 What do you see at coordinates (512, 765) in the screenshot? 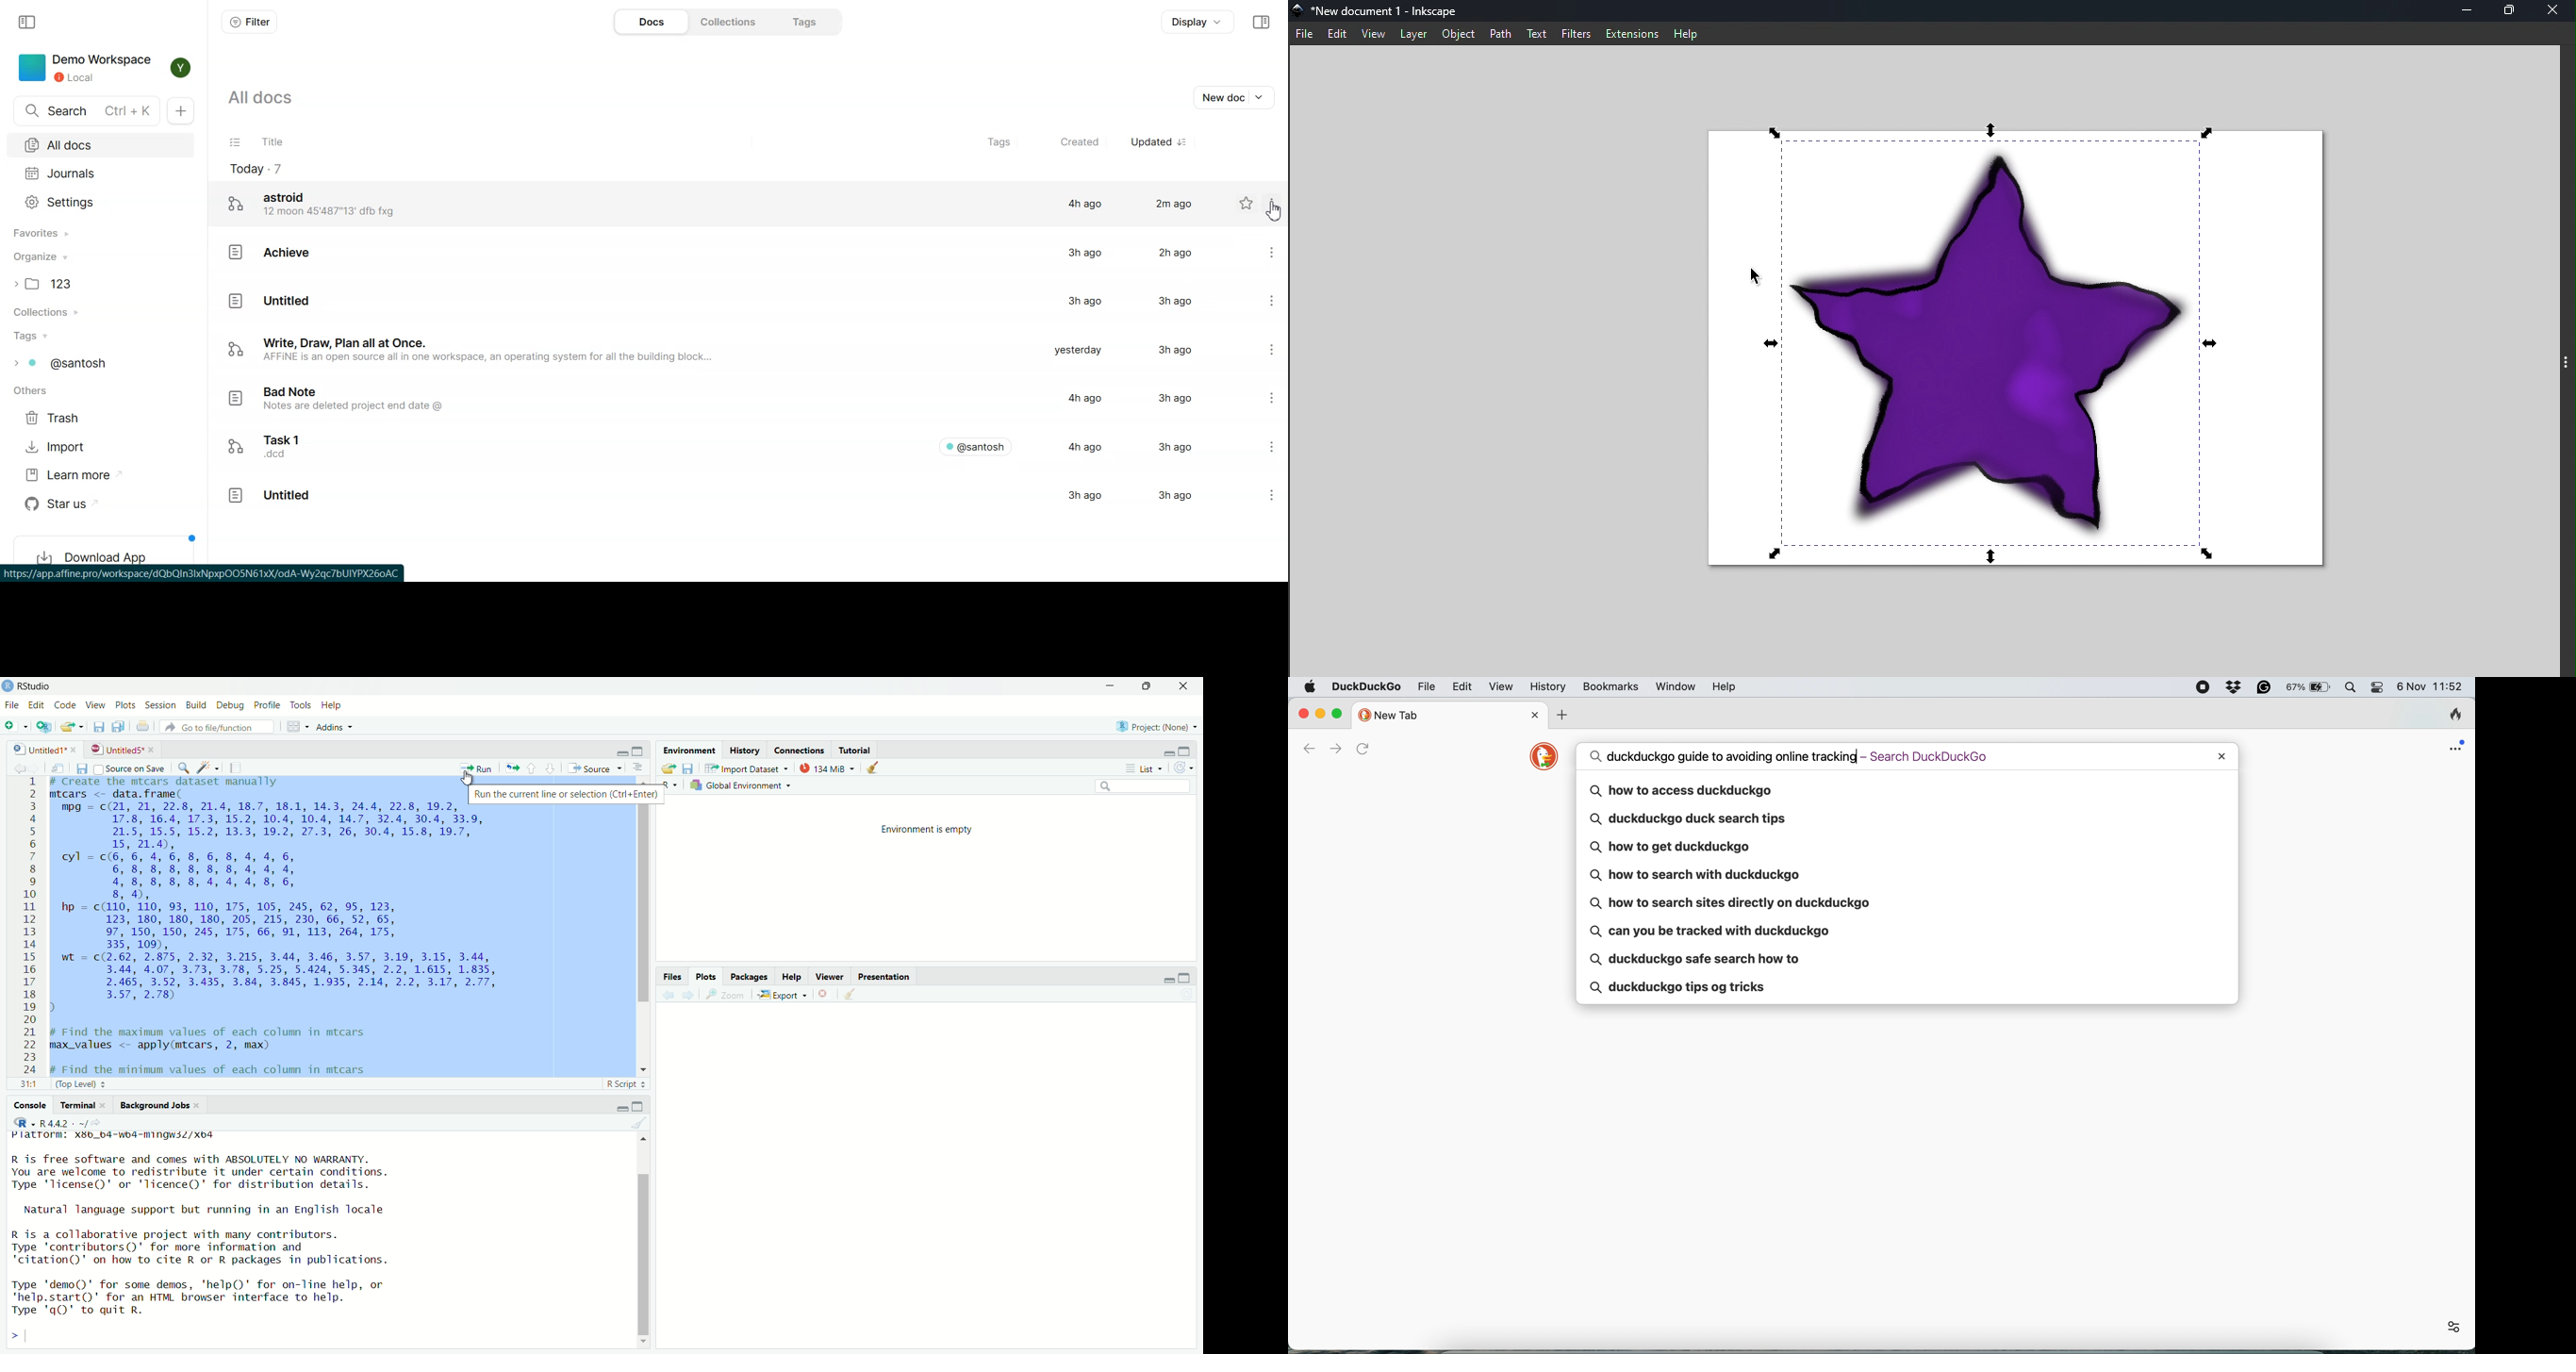
I see `move` at bounding box center [512, 765].